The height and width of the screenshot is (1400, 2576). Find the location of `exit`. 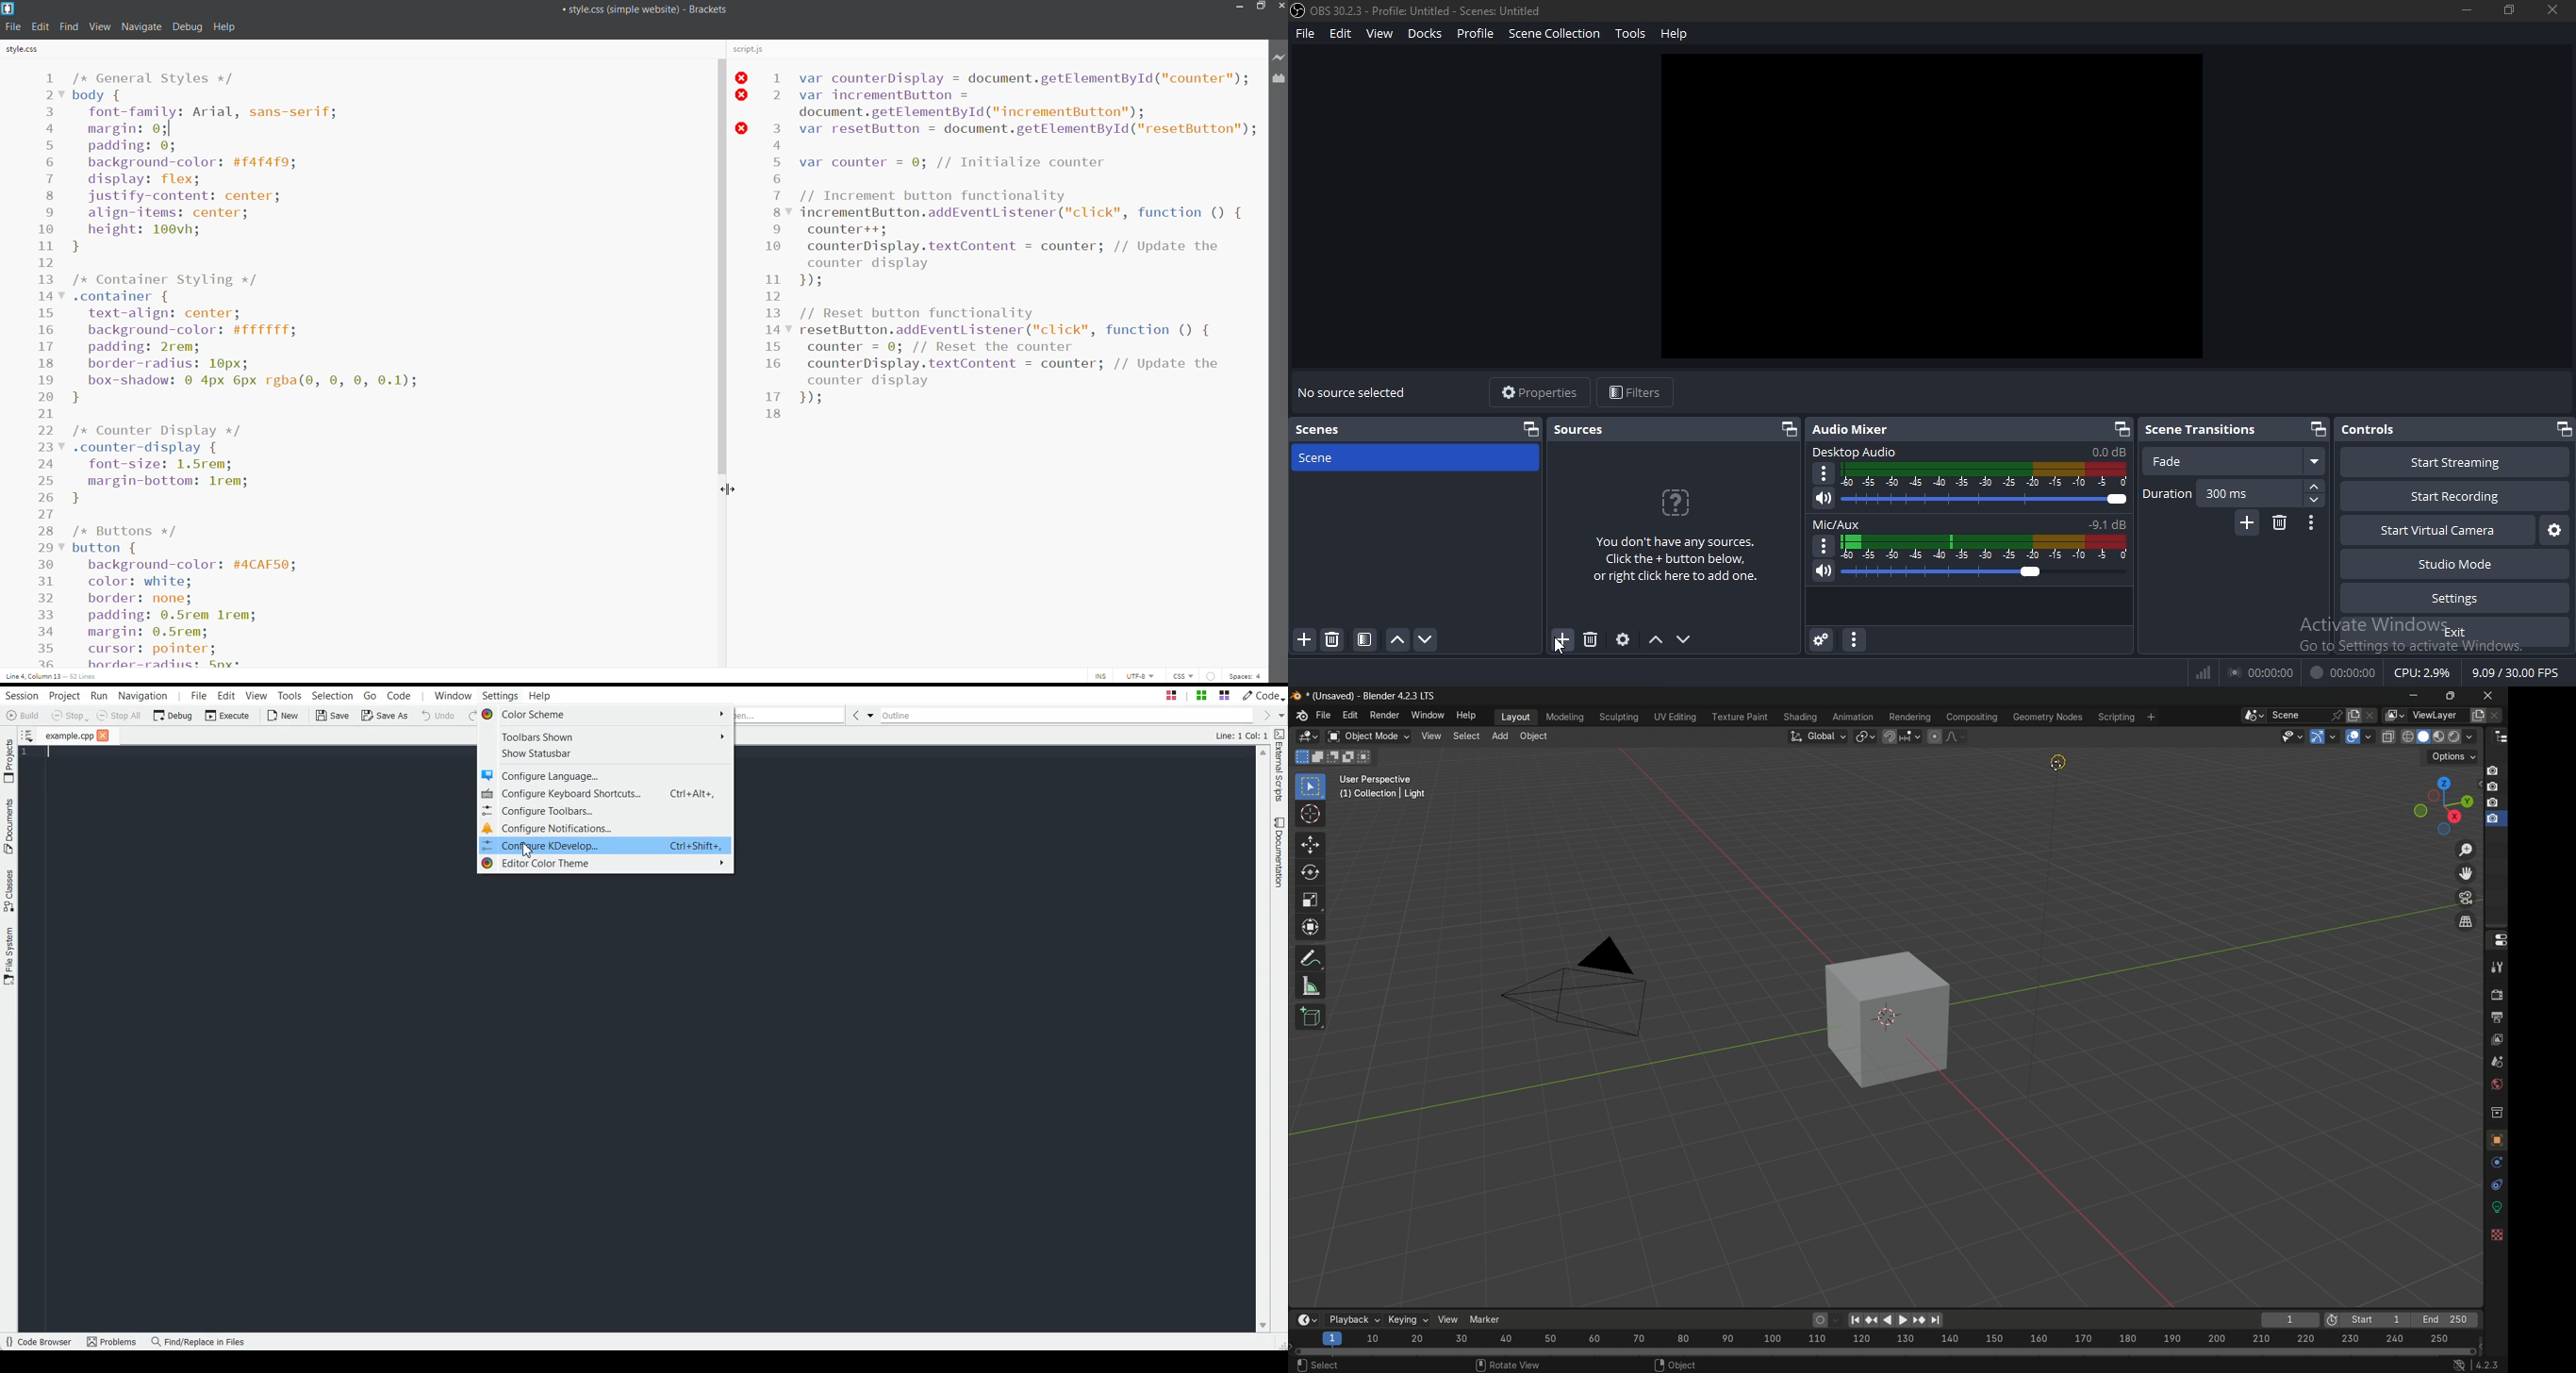

exit is located at coordinates (2440, 632).